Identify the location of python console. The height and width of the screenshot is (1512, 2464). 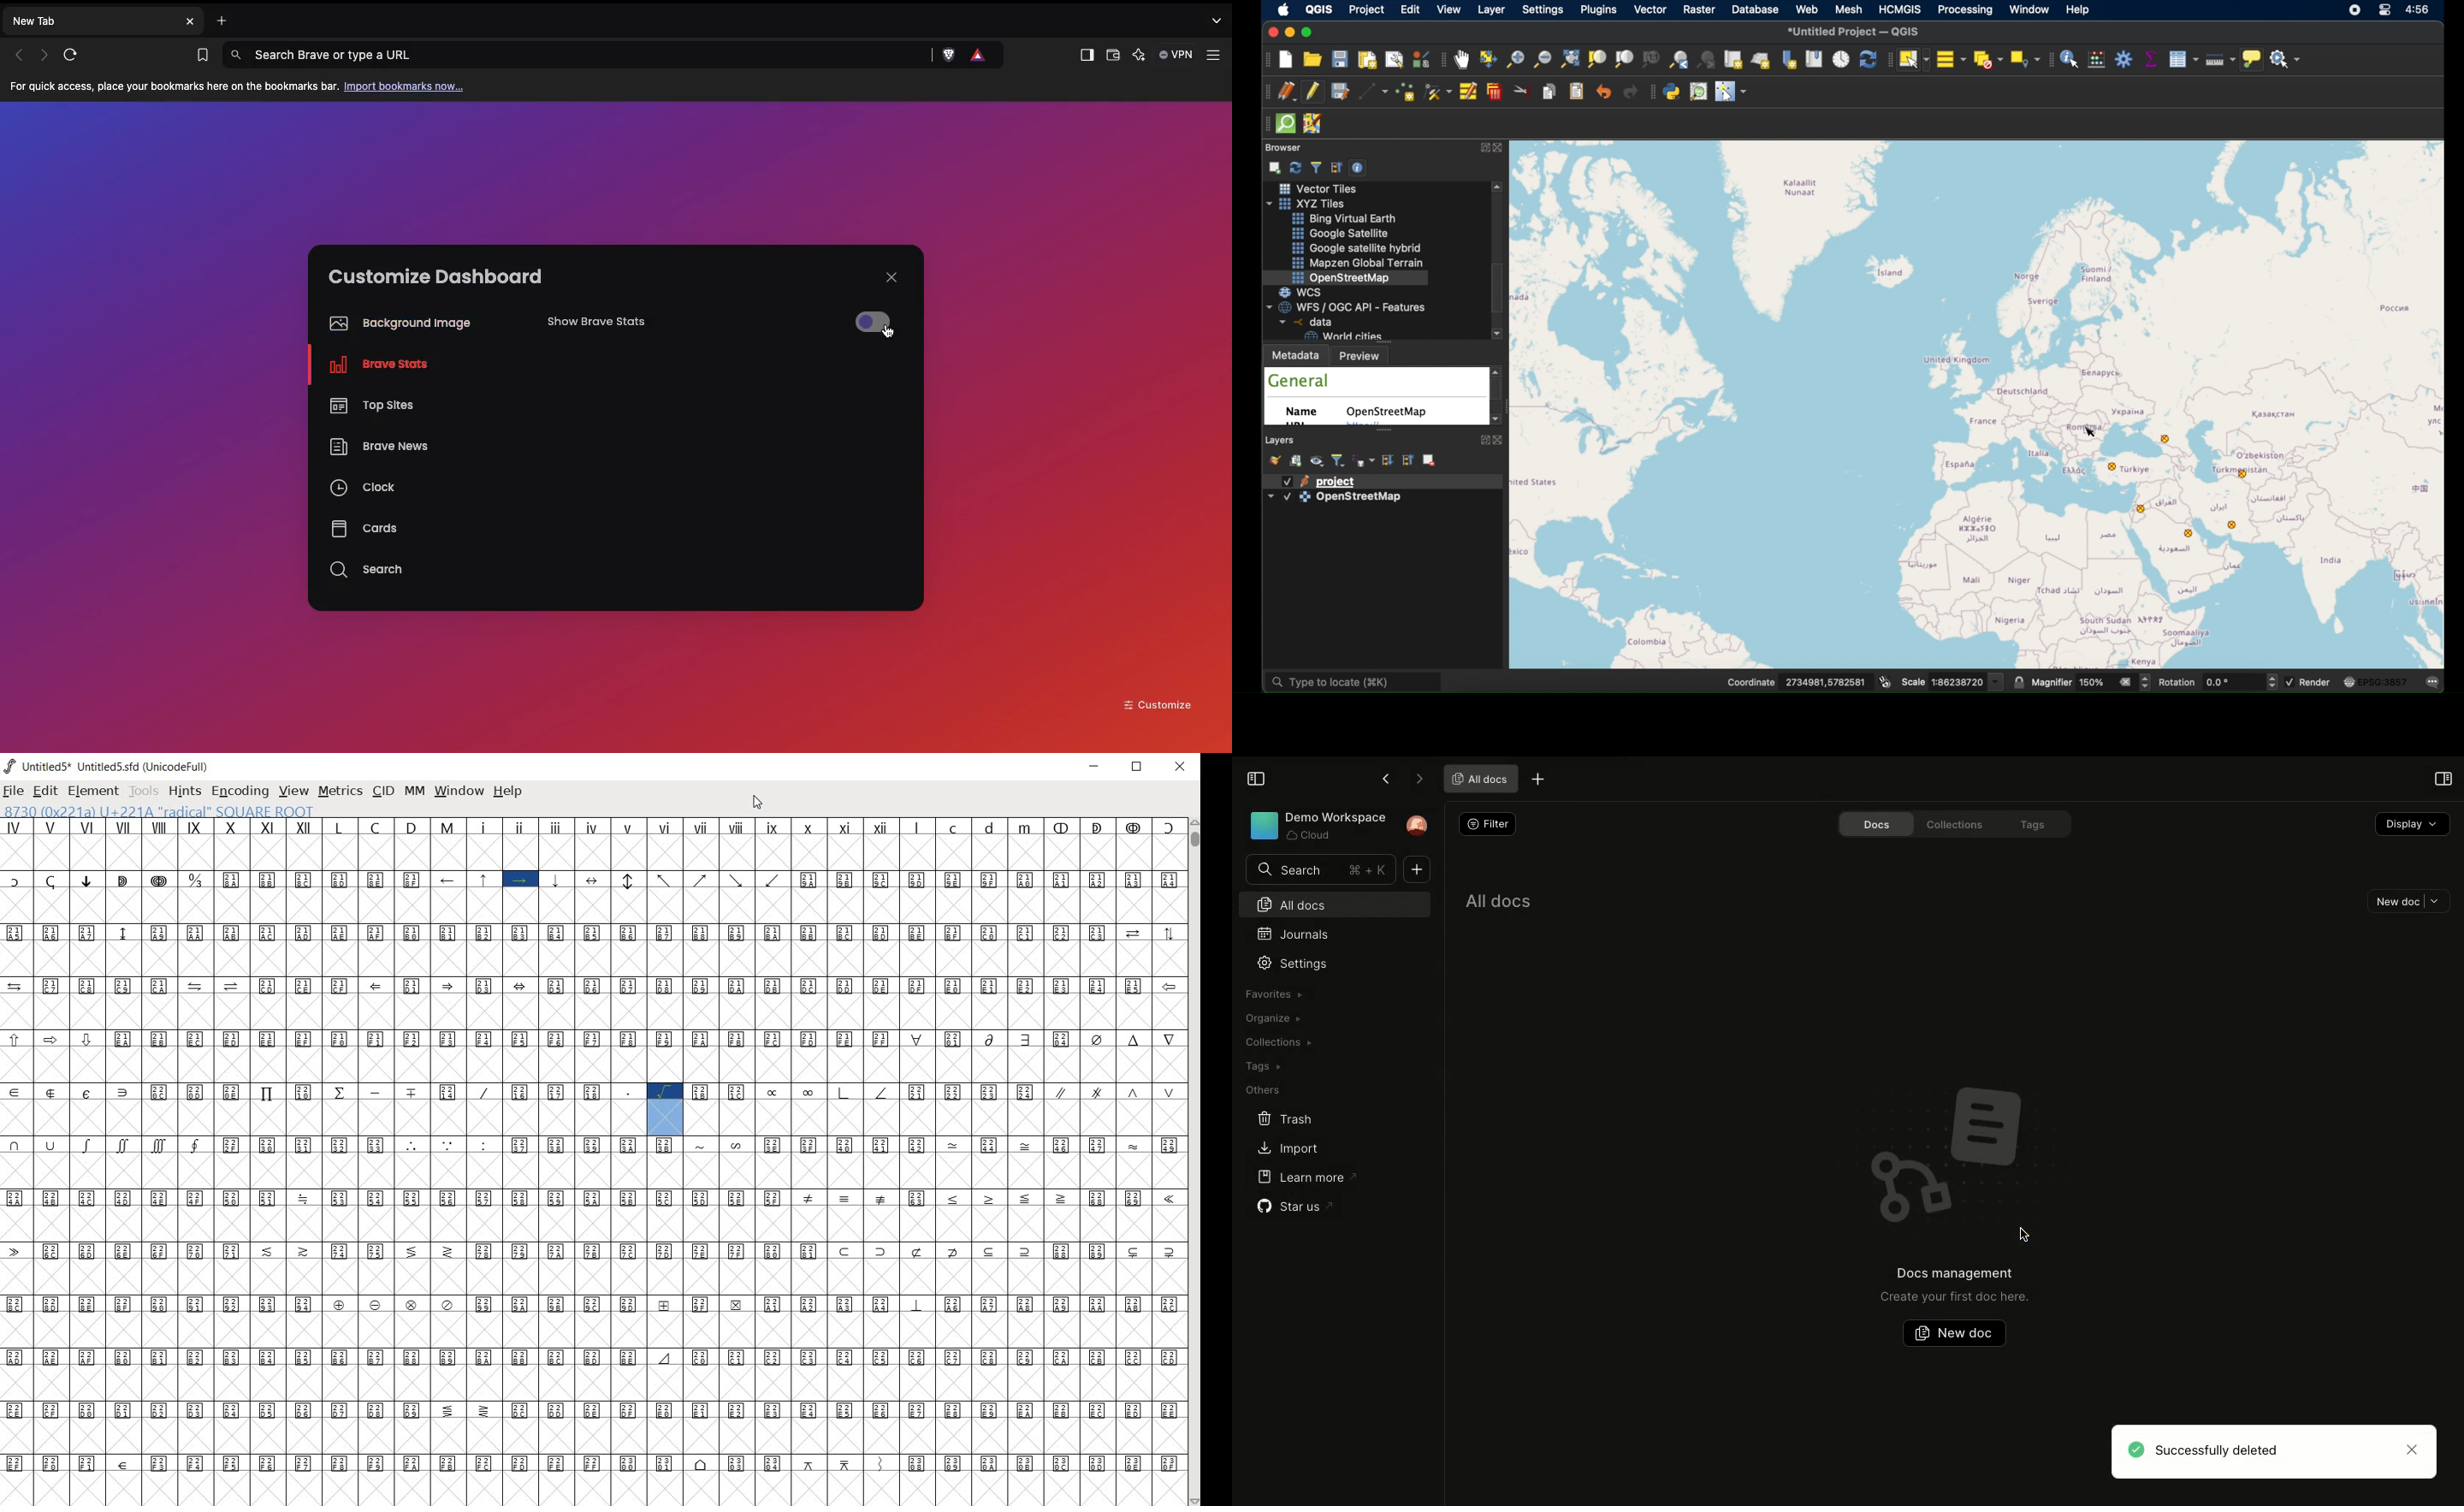
(1673, 91).